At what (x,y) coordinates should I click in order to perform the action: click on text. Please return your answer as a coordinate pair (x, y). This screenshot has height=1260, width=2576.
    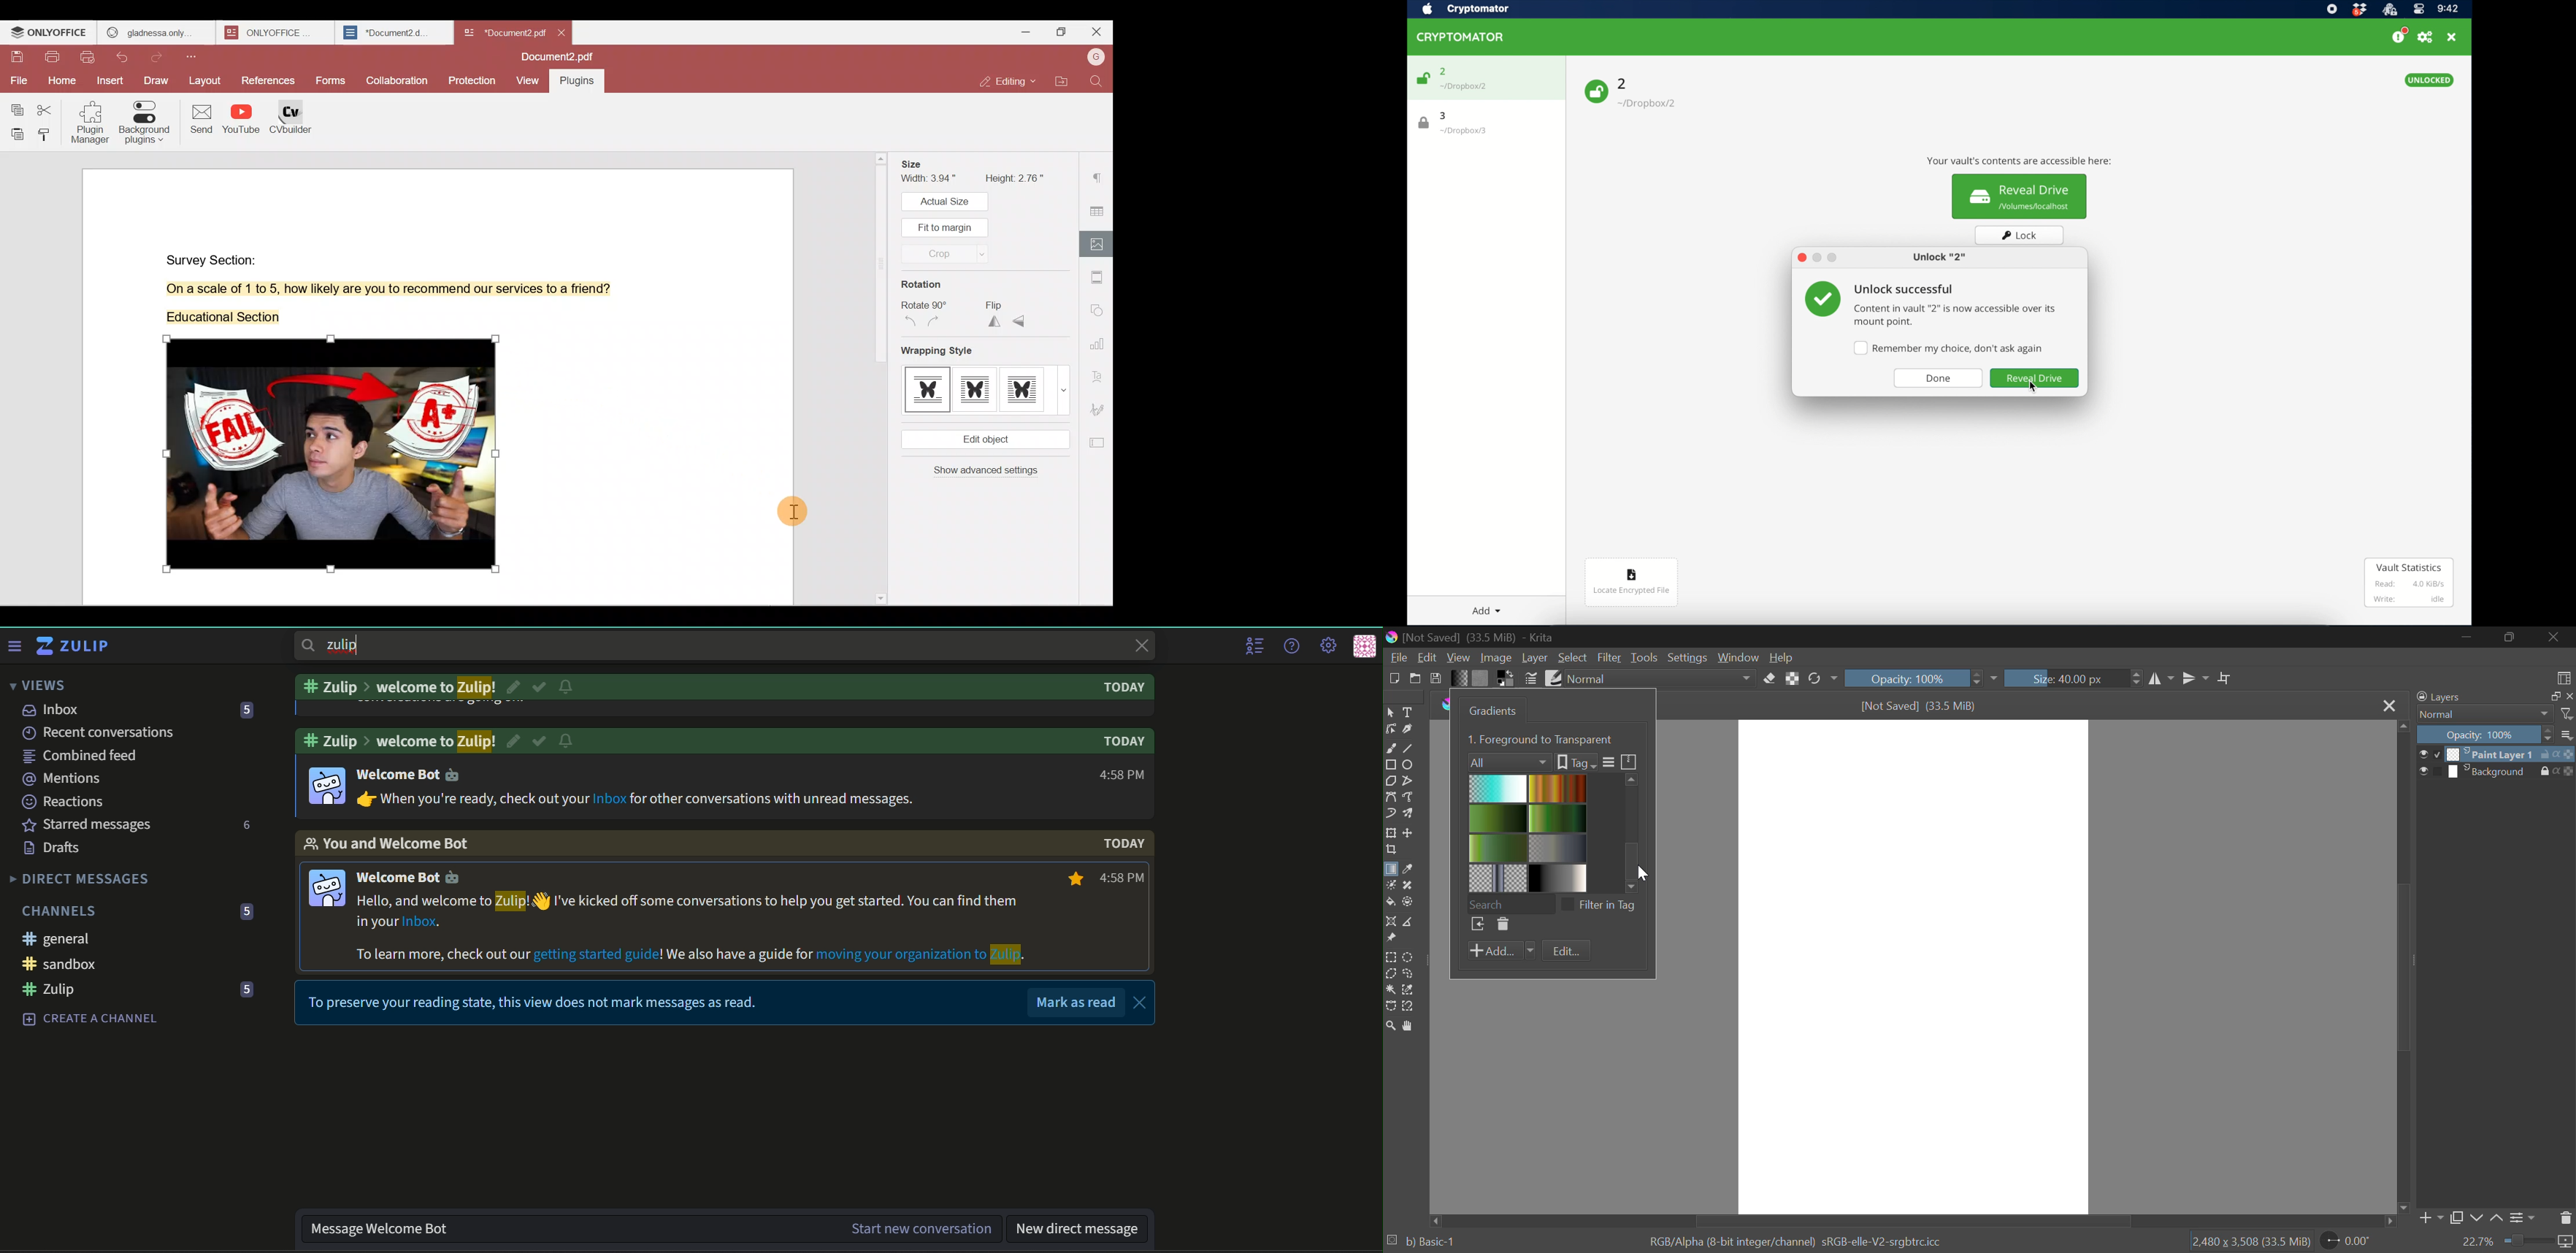
    Looking at the image, I should click on (413, 774).